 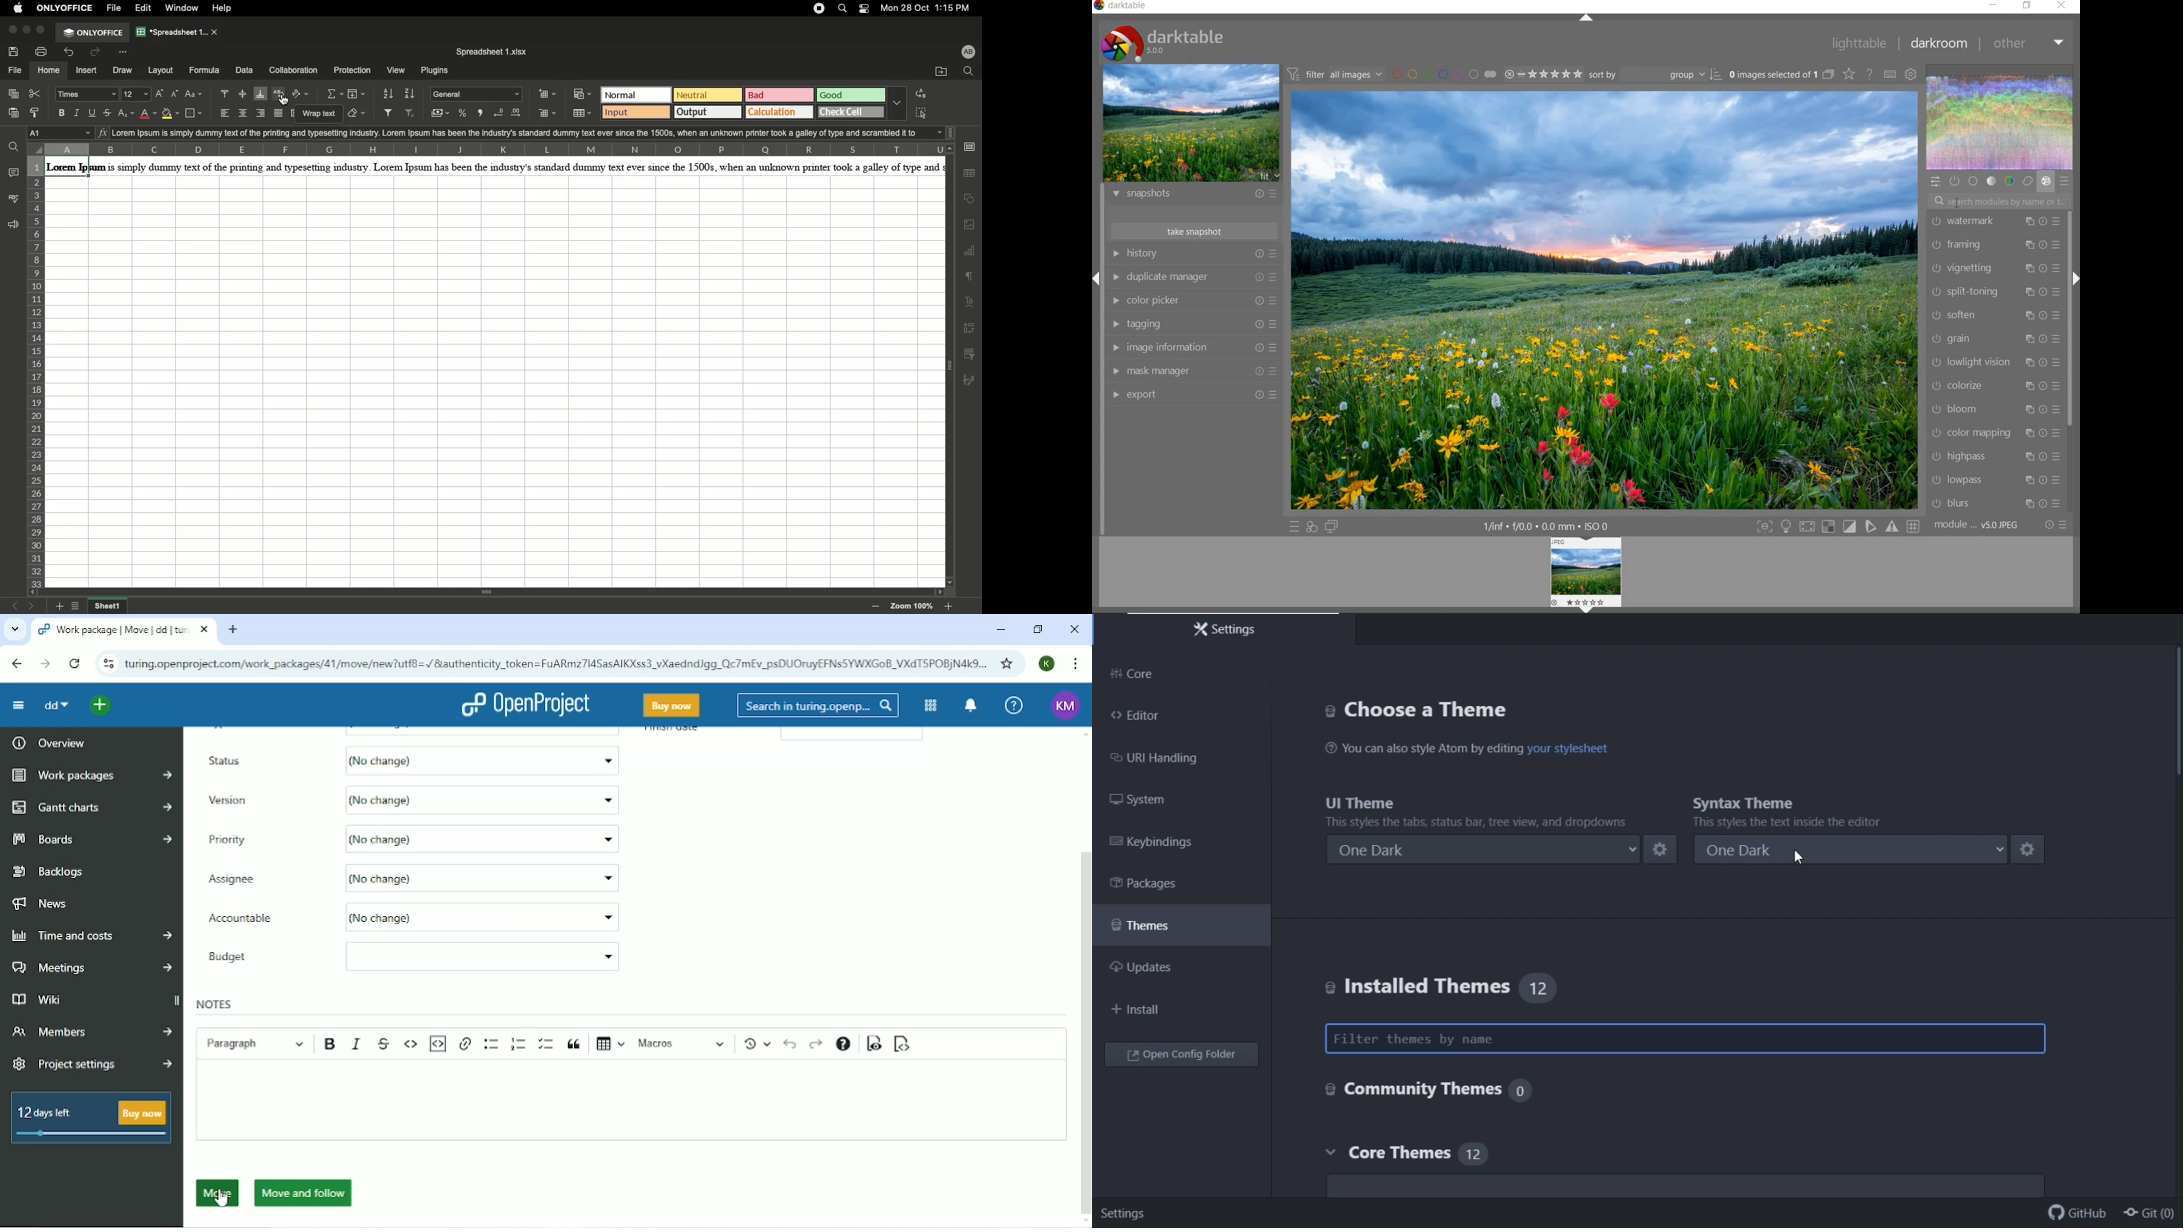 What do you see at coordinates (1994, 456) in the screenshot?
I see `highpass` at bounding box center [1994, 456].